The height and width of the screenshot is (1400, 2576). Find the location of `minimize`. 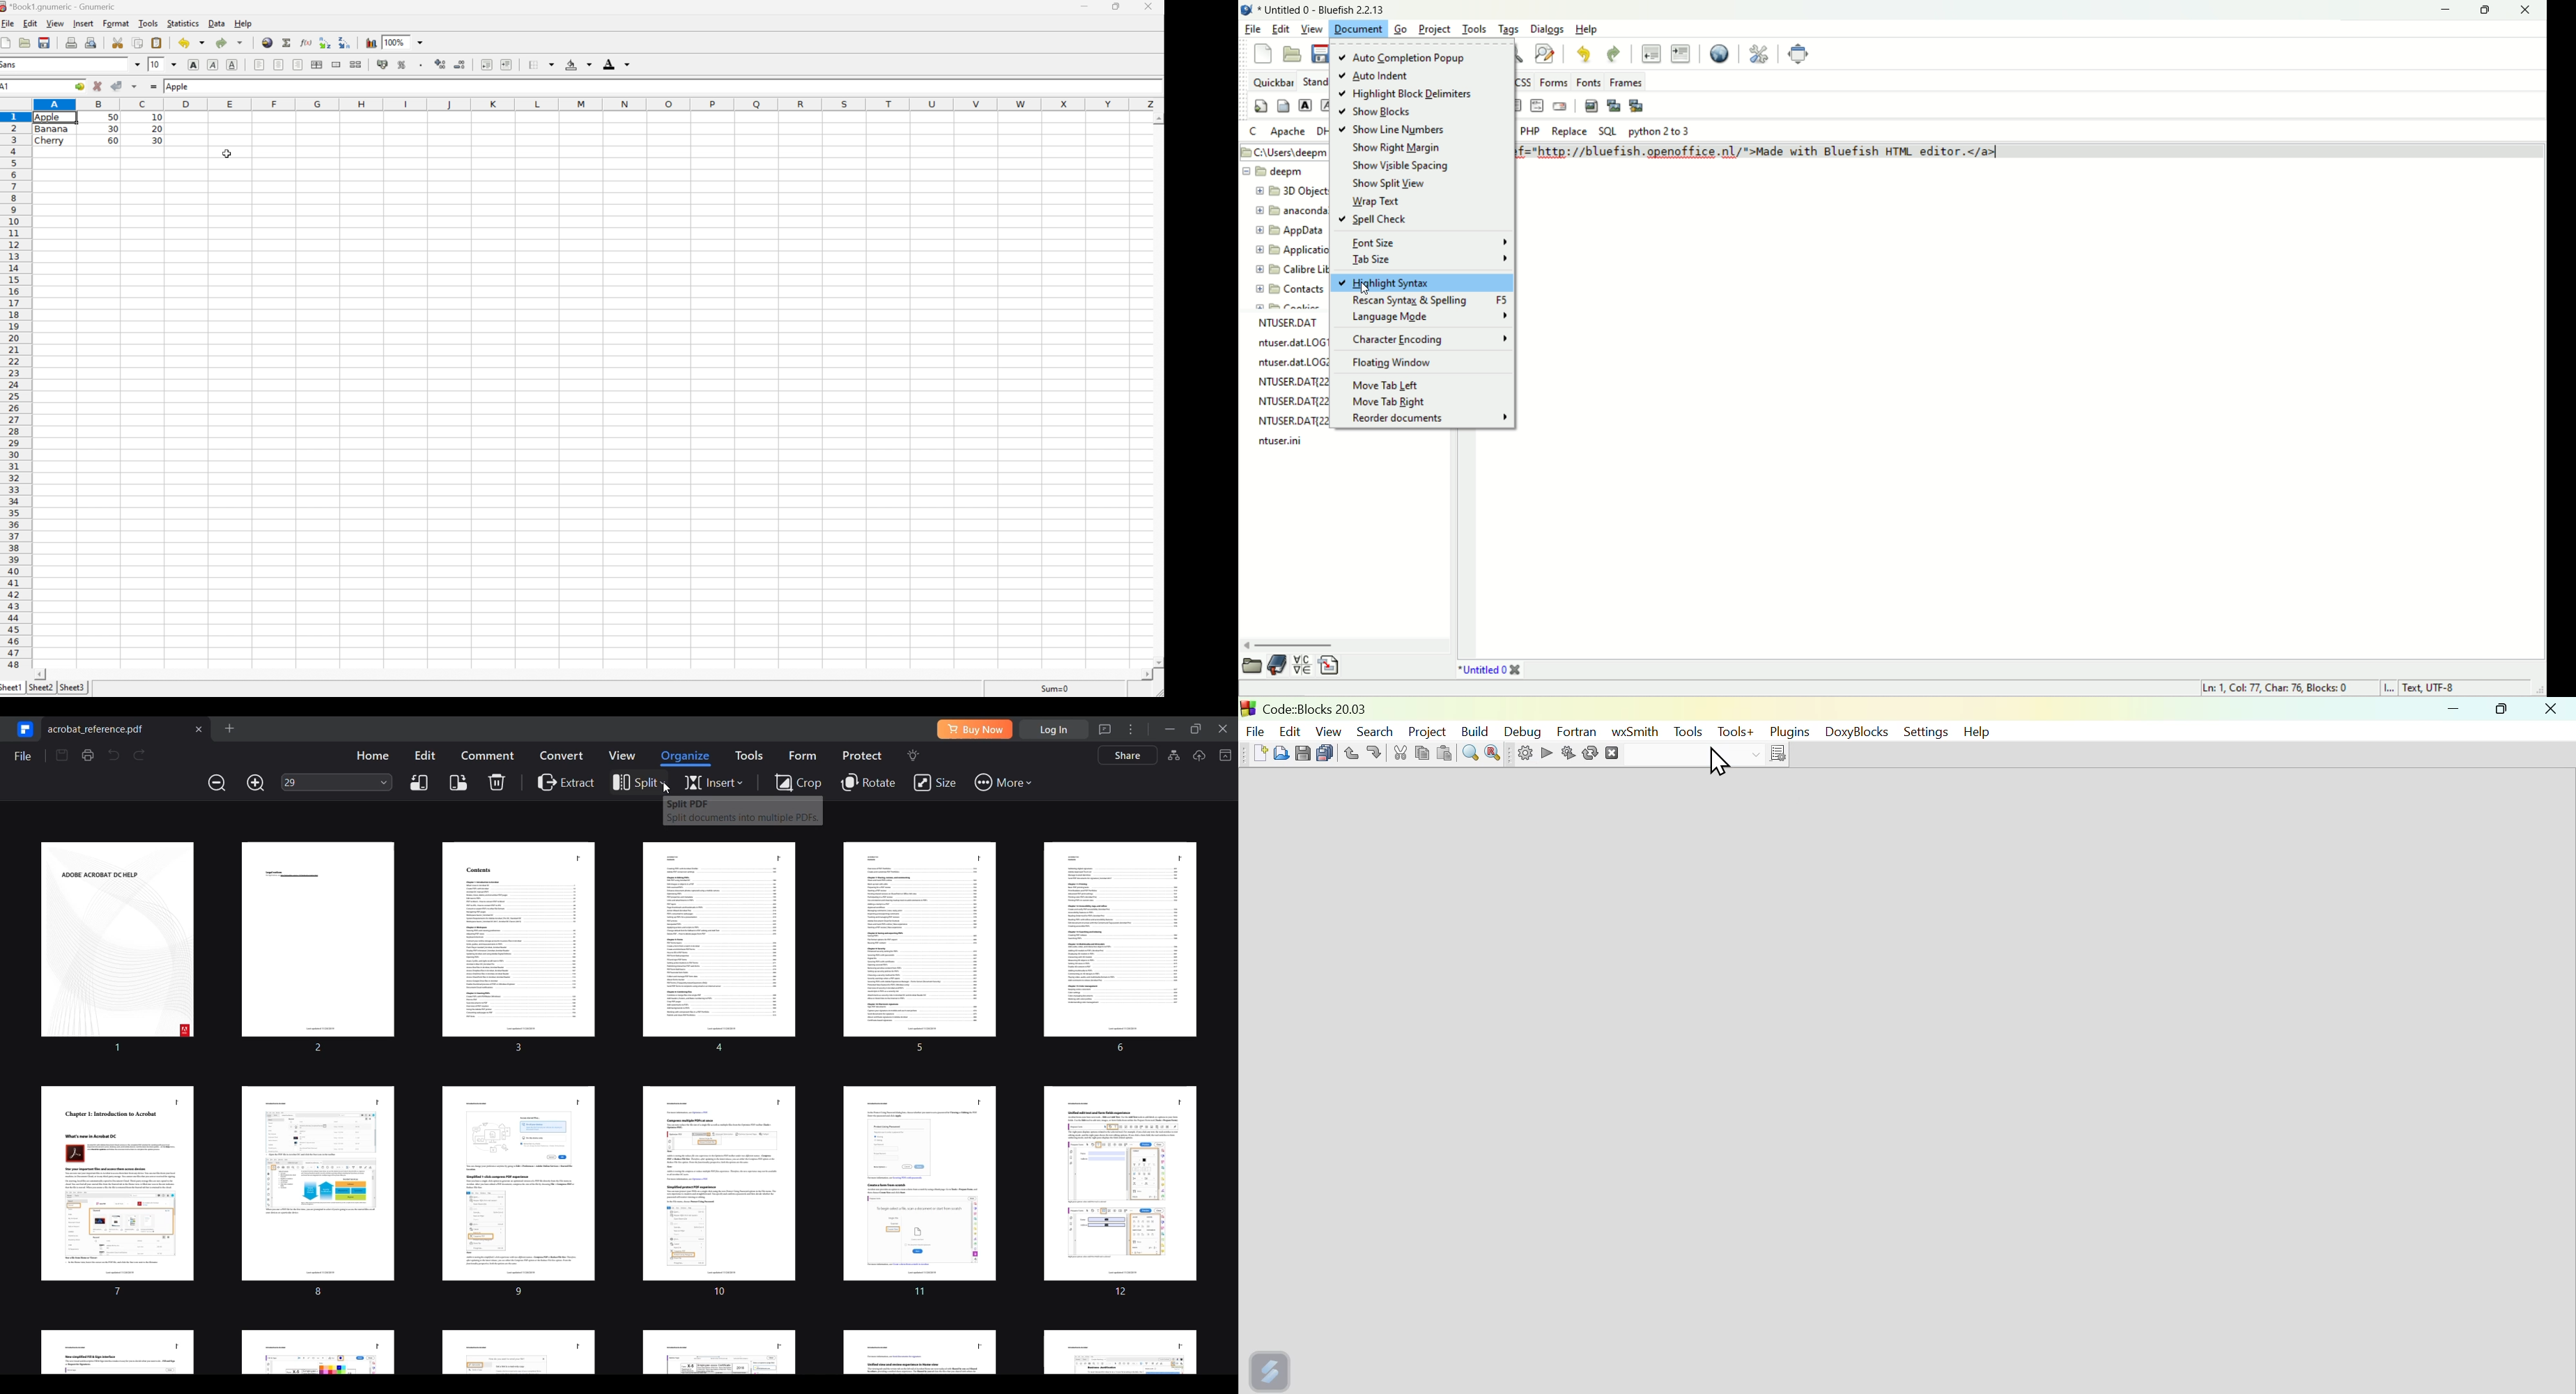

minimize is located at coordinates (1087, 5).